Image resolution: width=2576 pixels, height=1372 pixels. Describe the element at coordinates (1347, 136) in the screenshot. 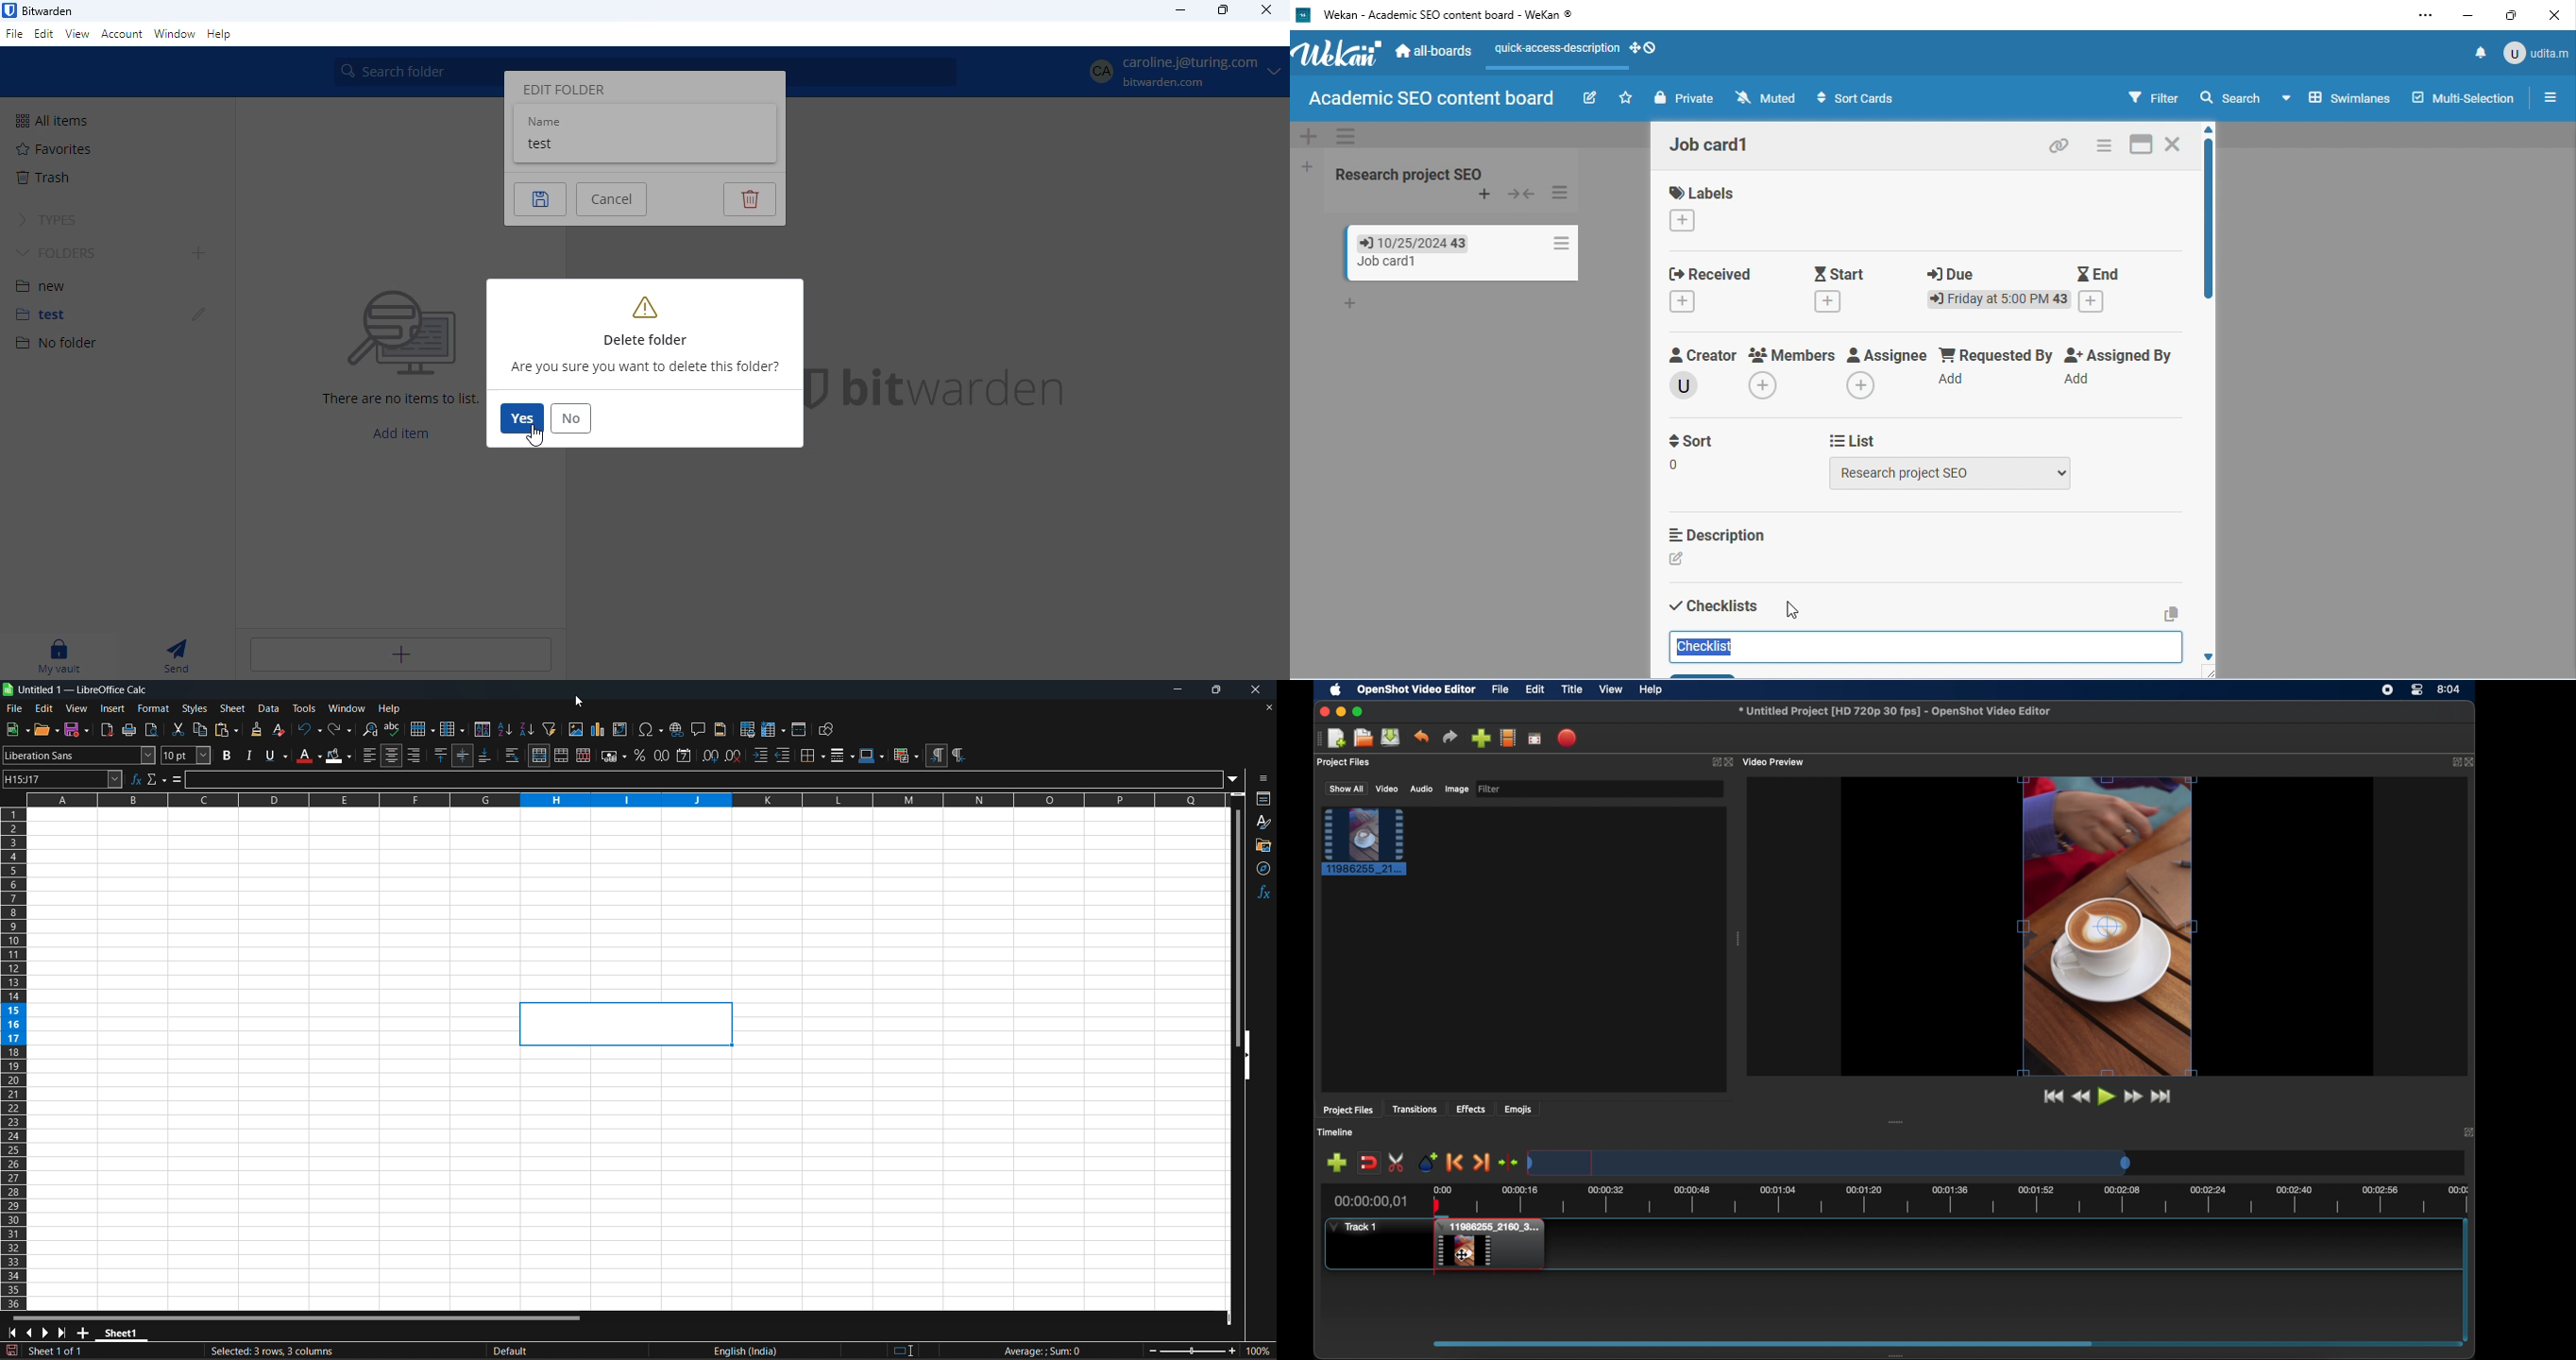

I see `swimlane actions` at that location.